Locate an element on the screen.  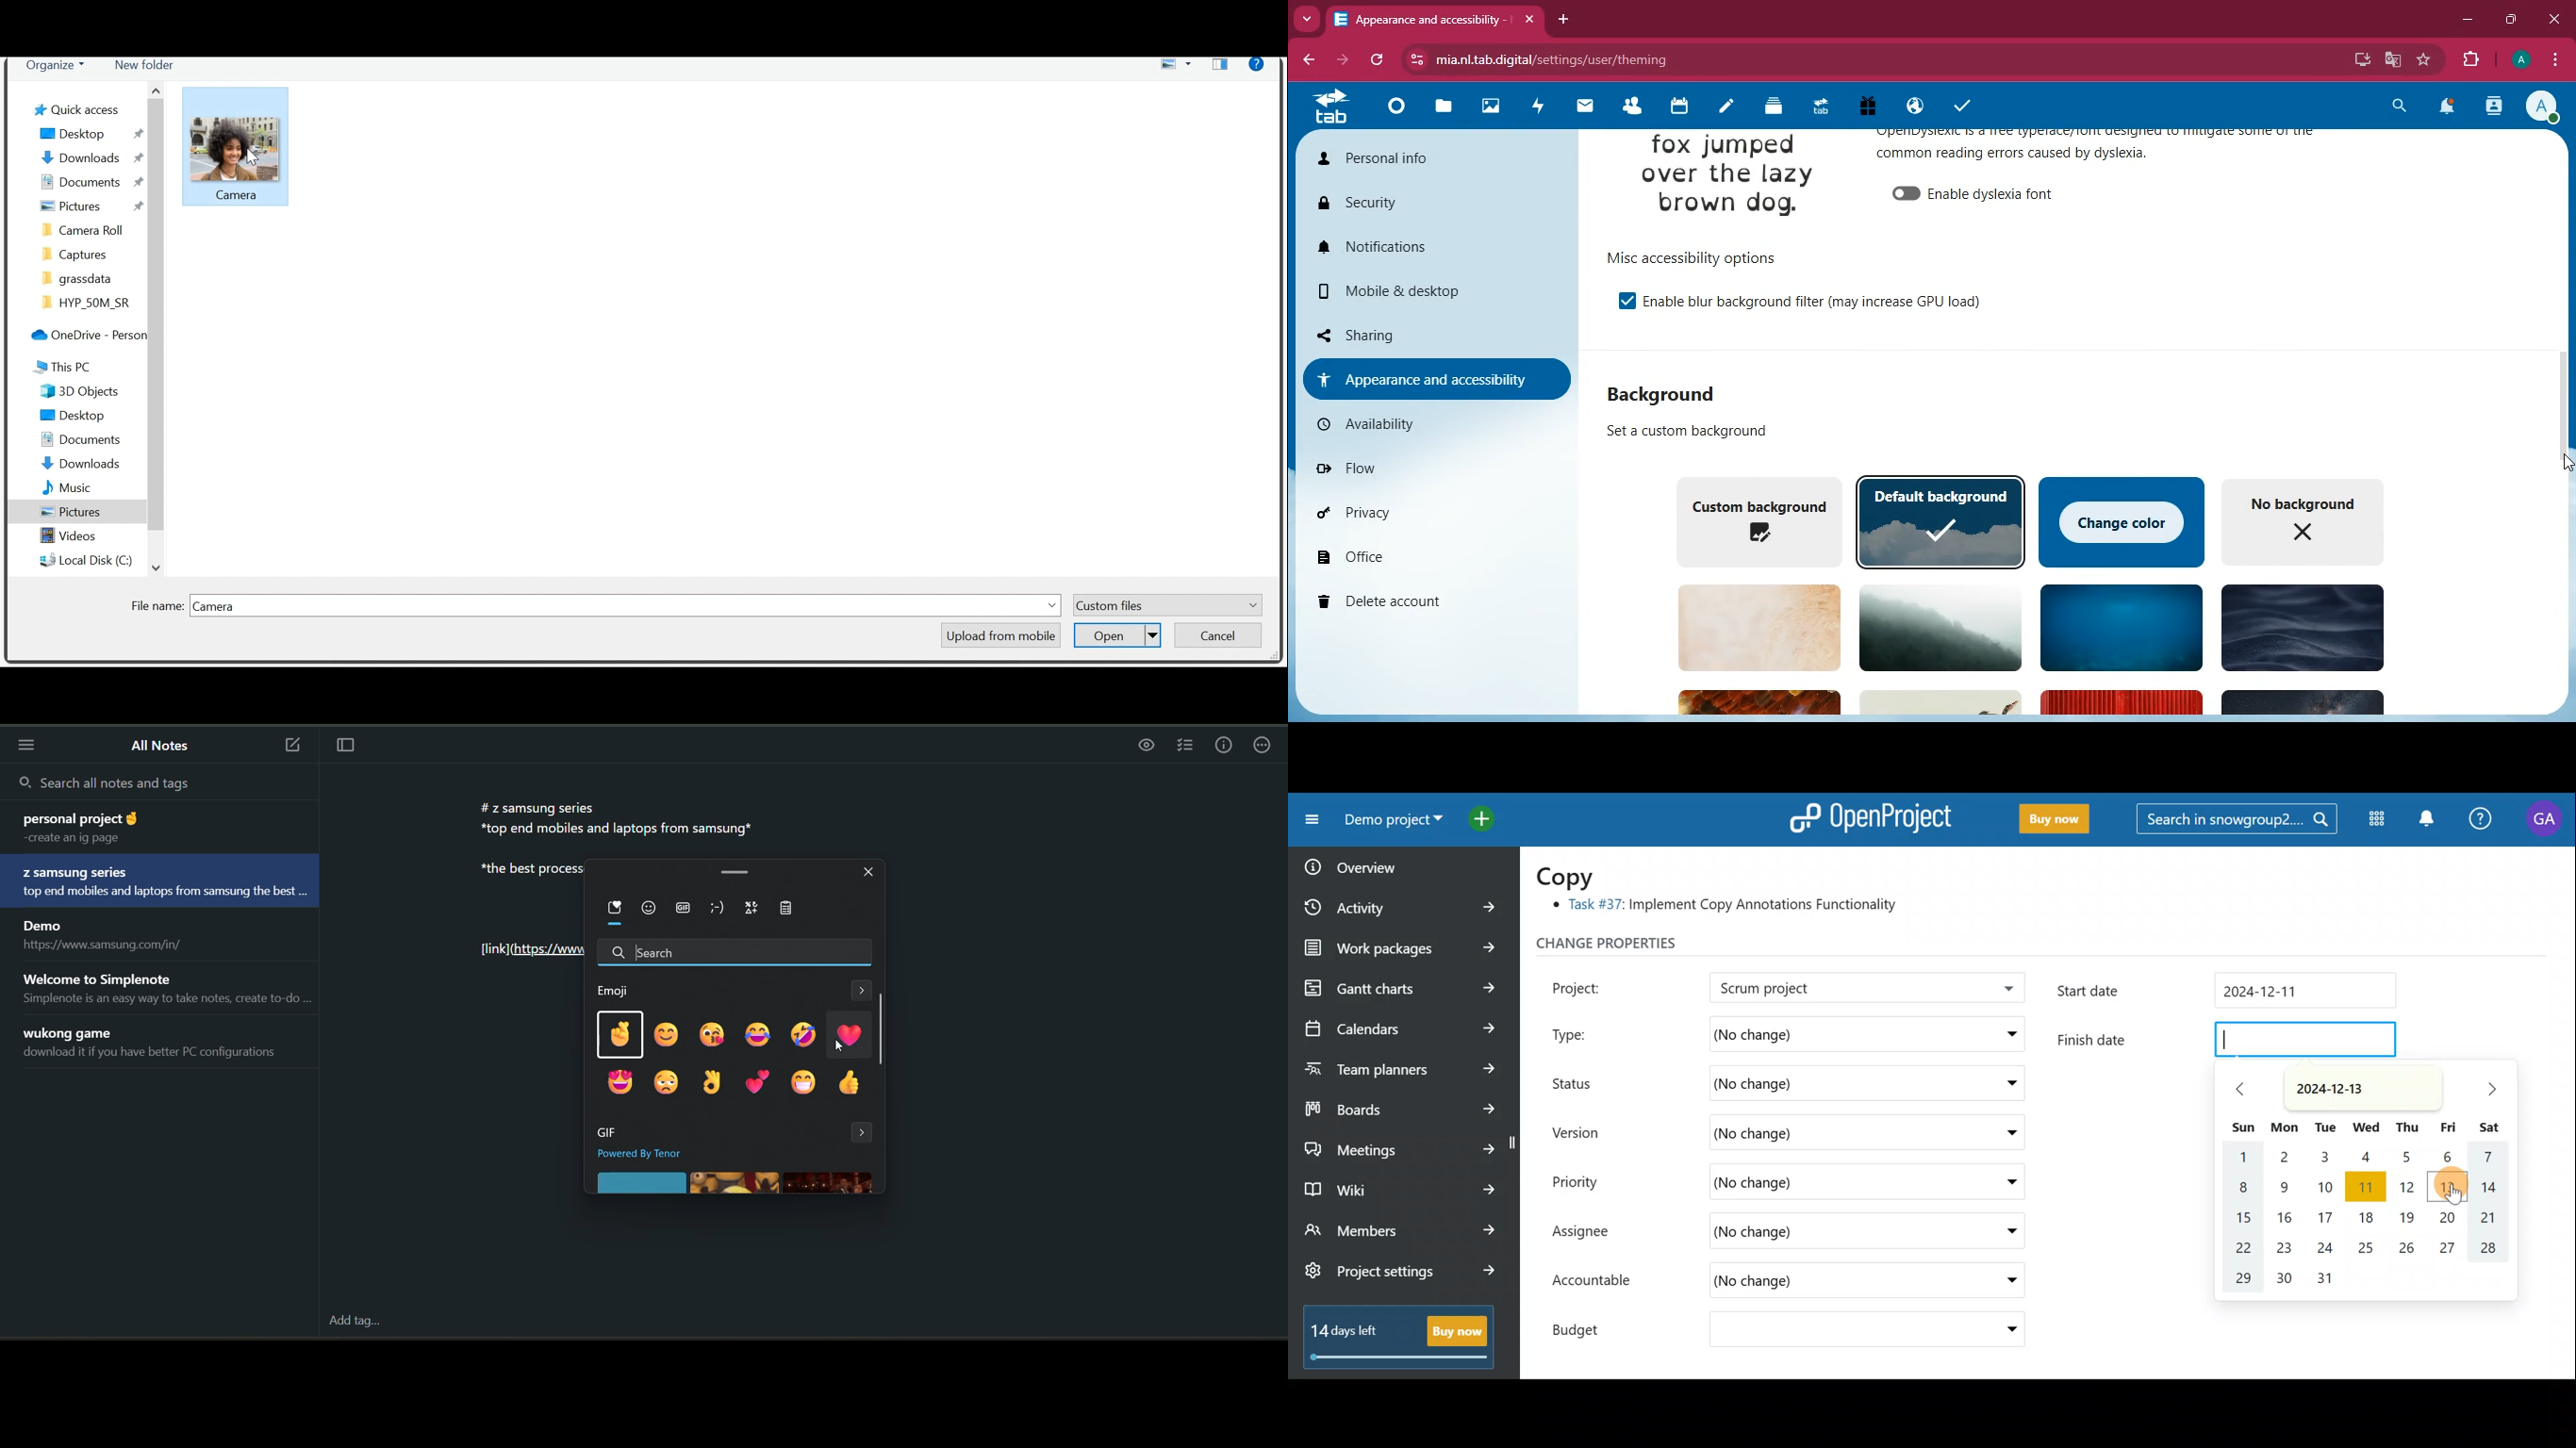
Desktop is located at coordinates (79, 416).